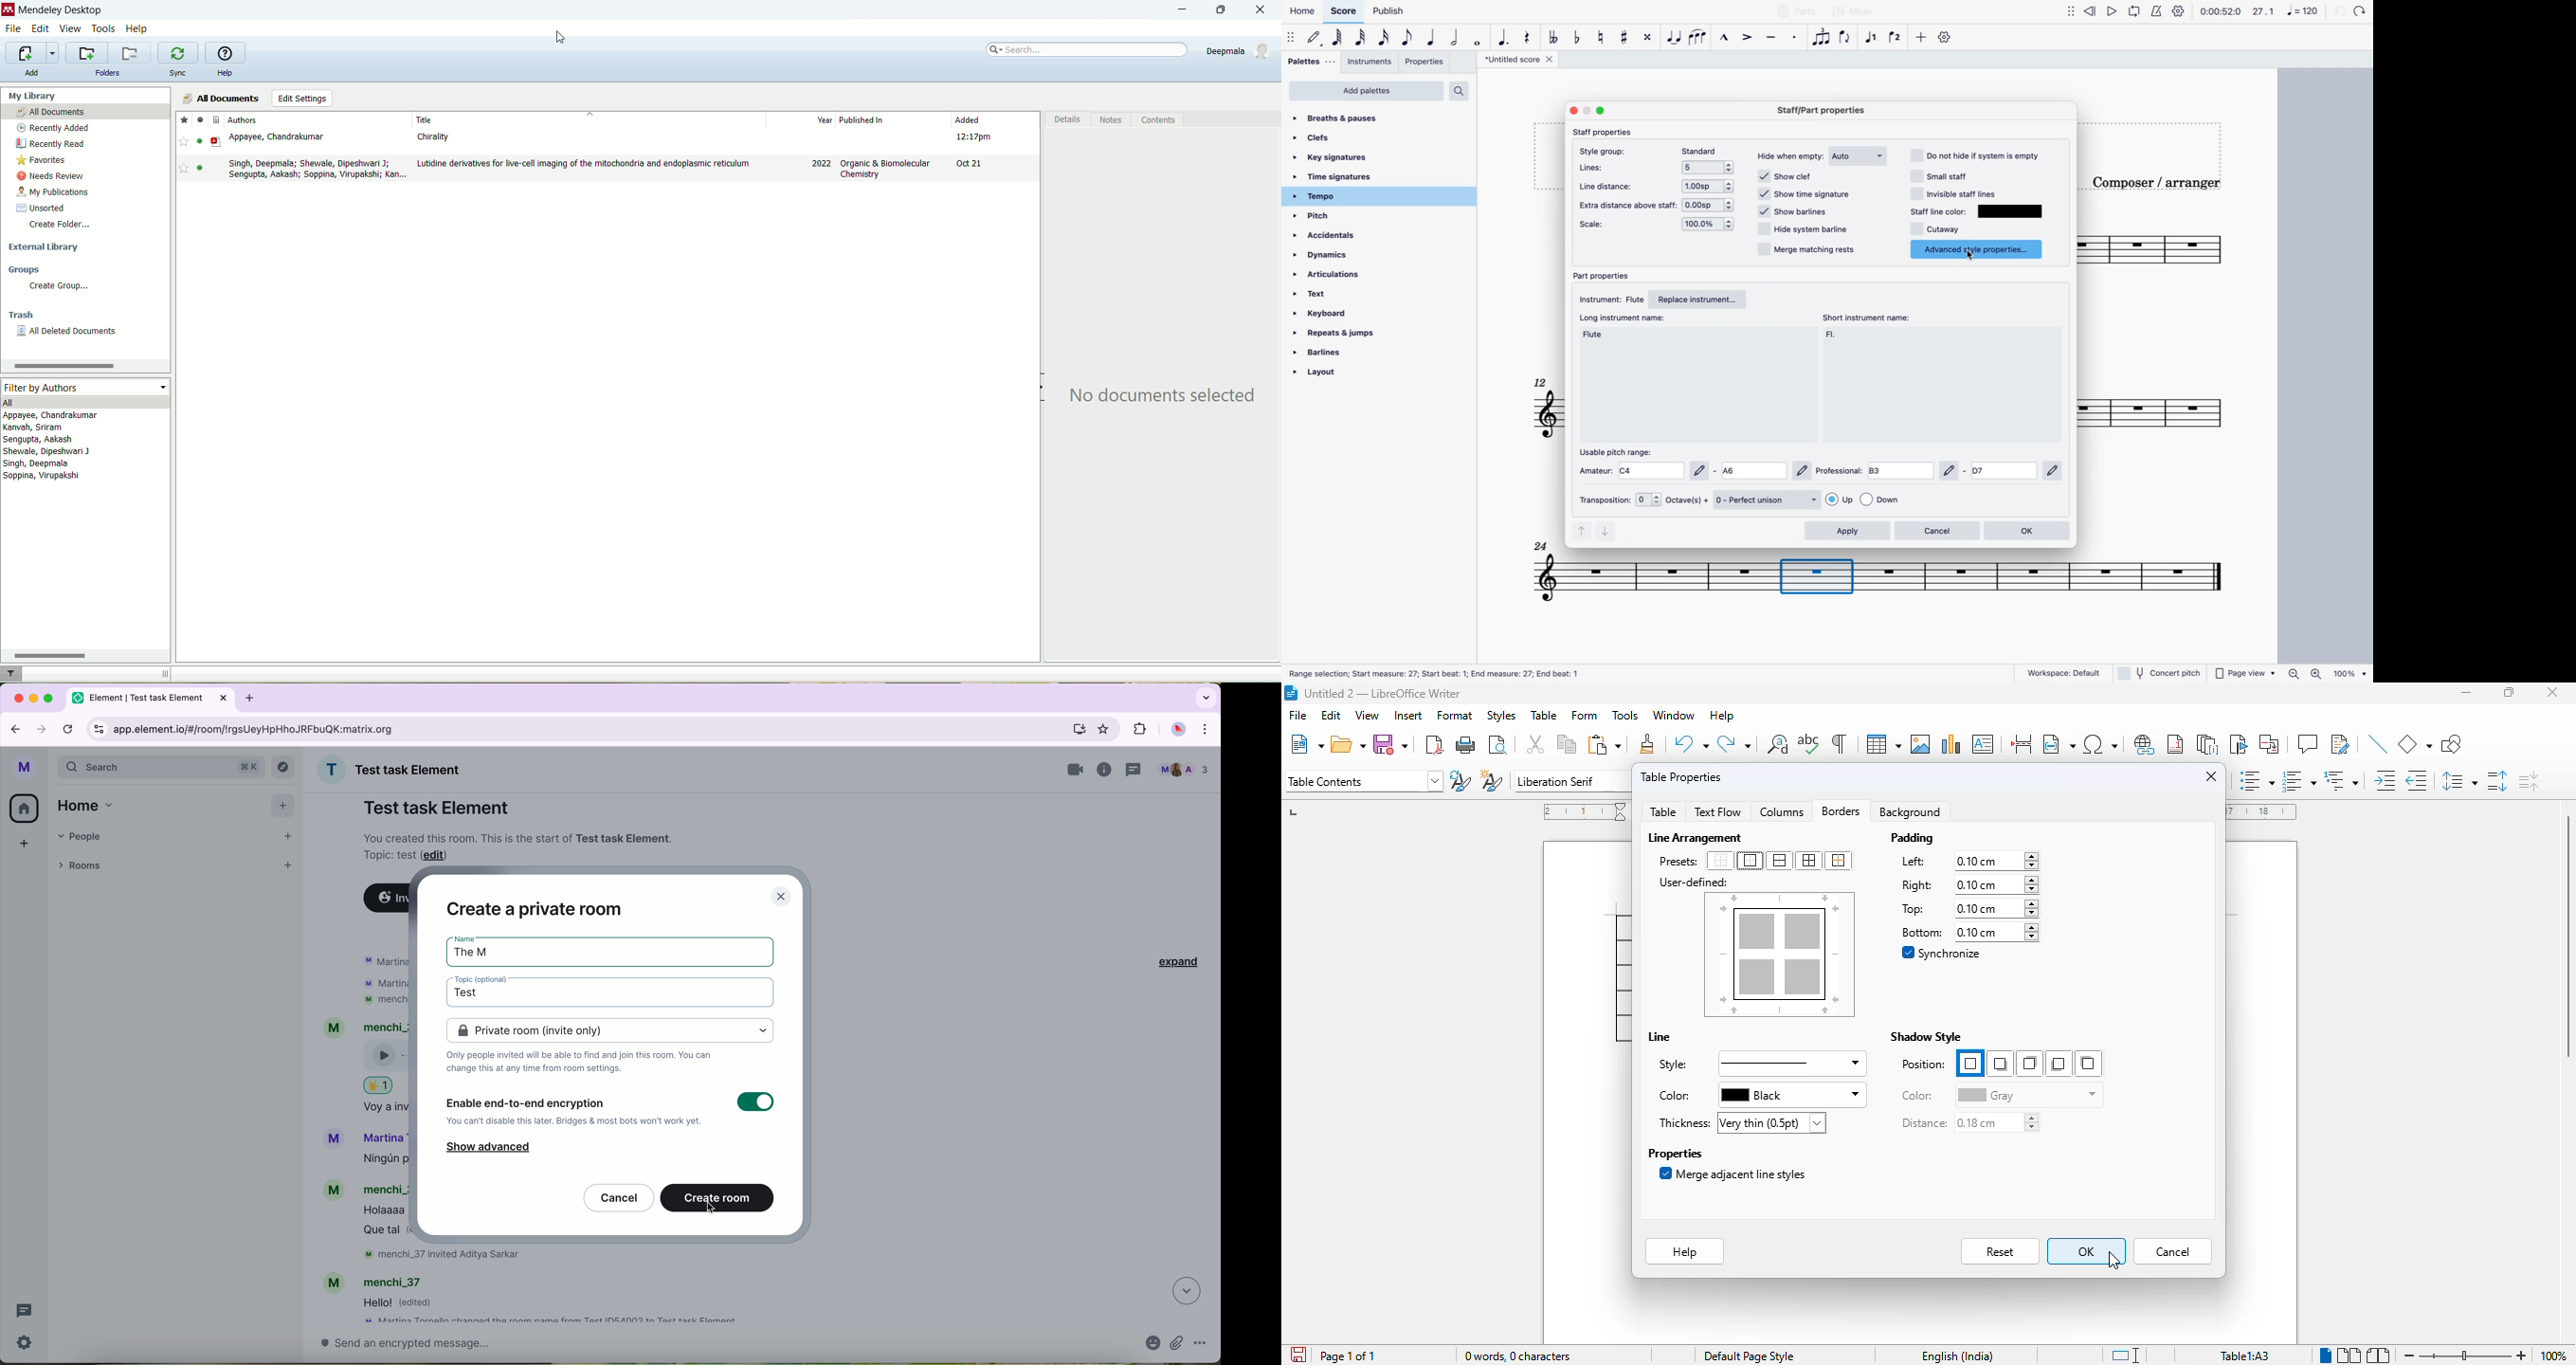 This screenshot has height=1372, width=2576. I want to click on online guide for Mendeley, so click(226, 53).